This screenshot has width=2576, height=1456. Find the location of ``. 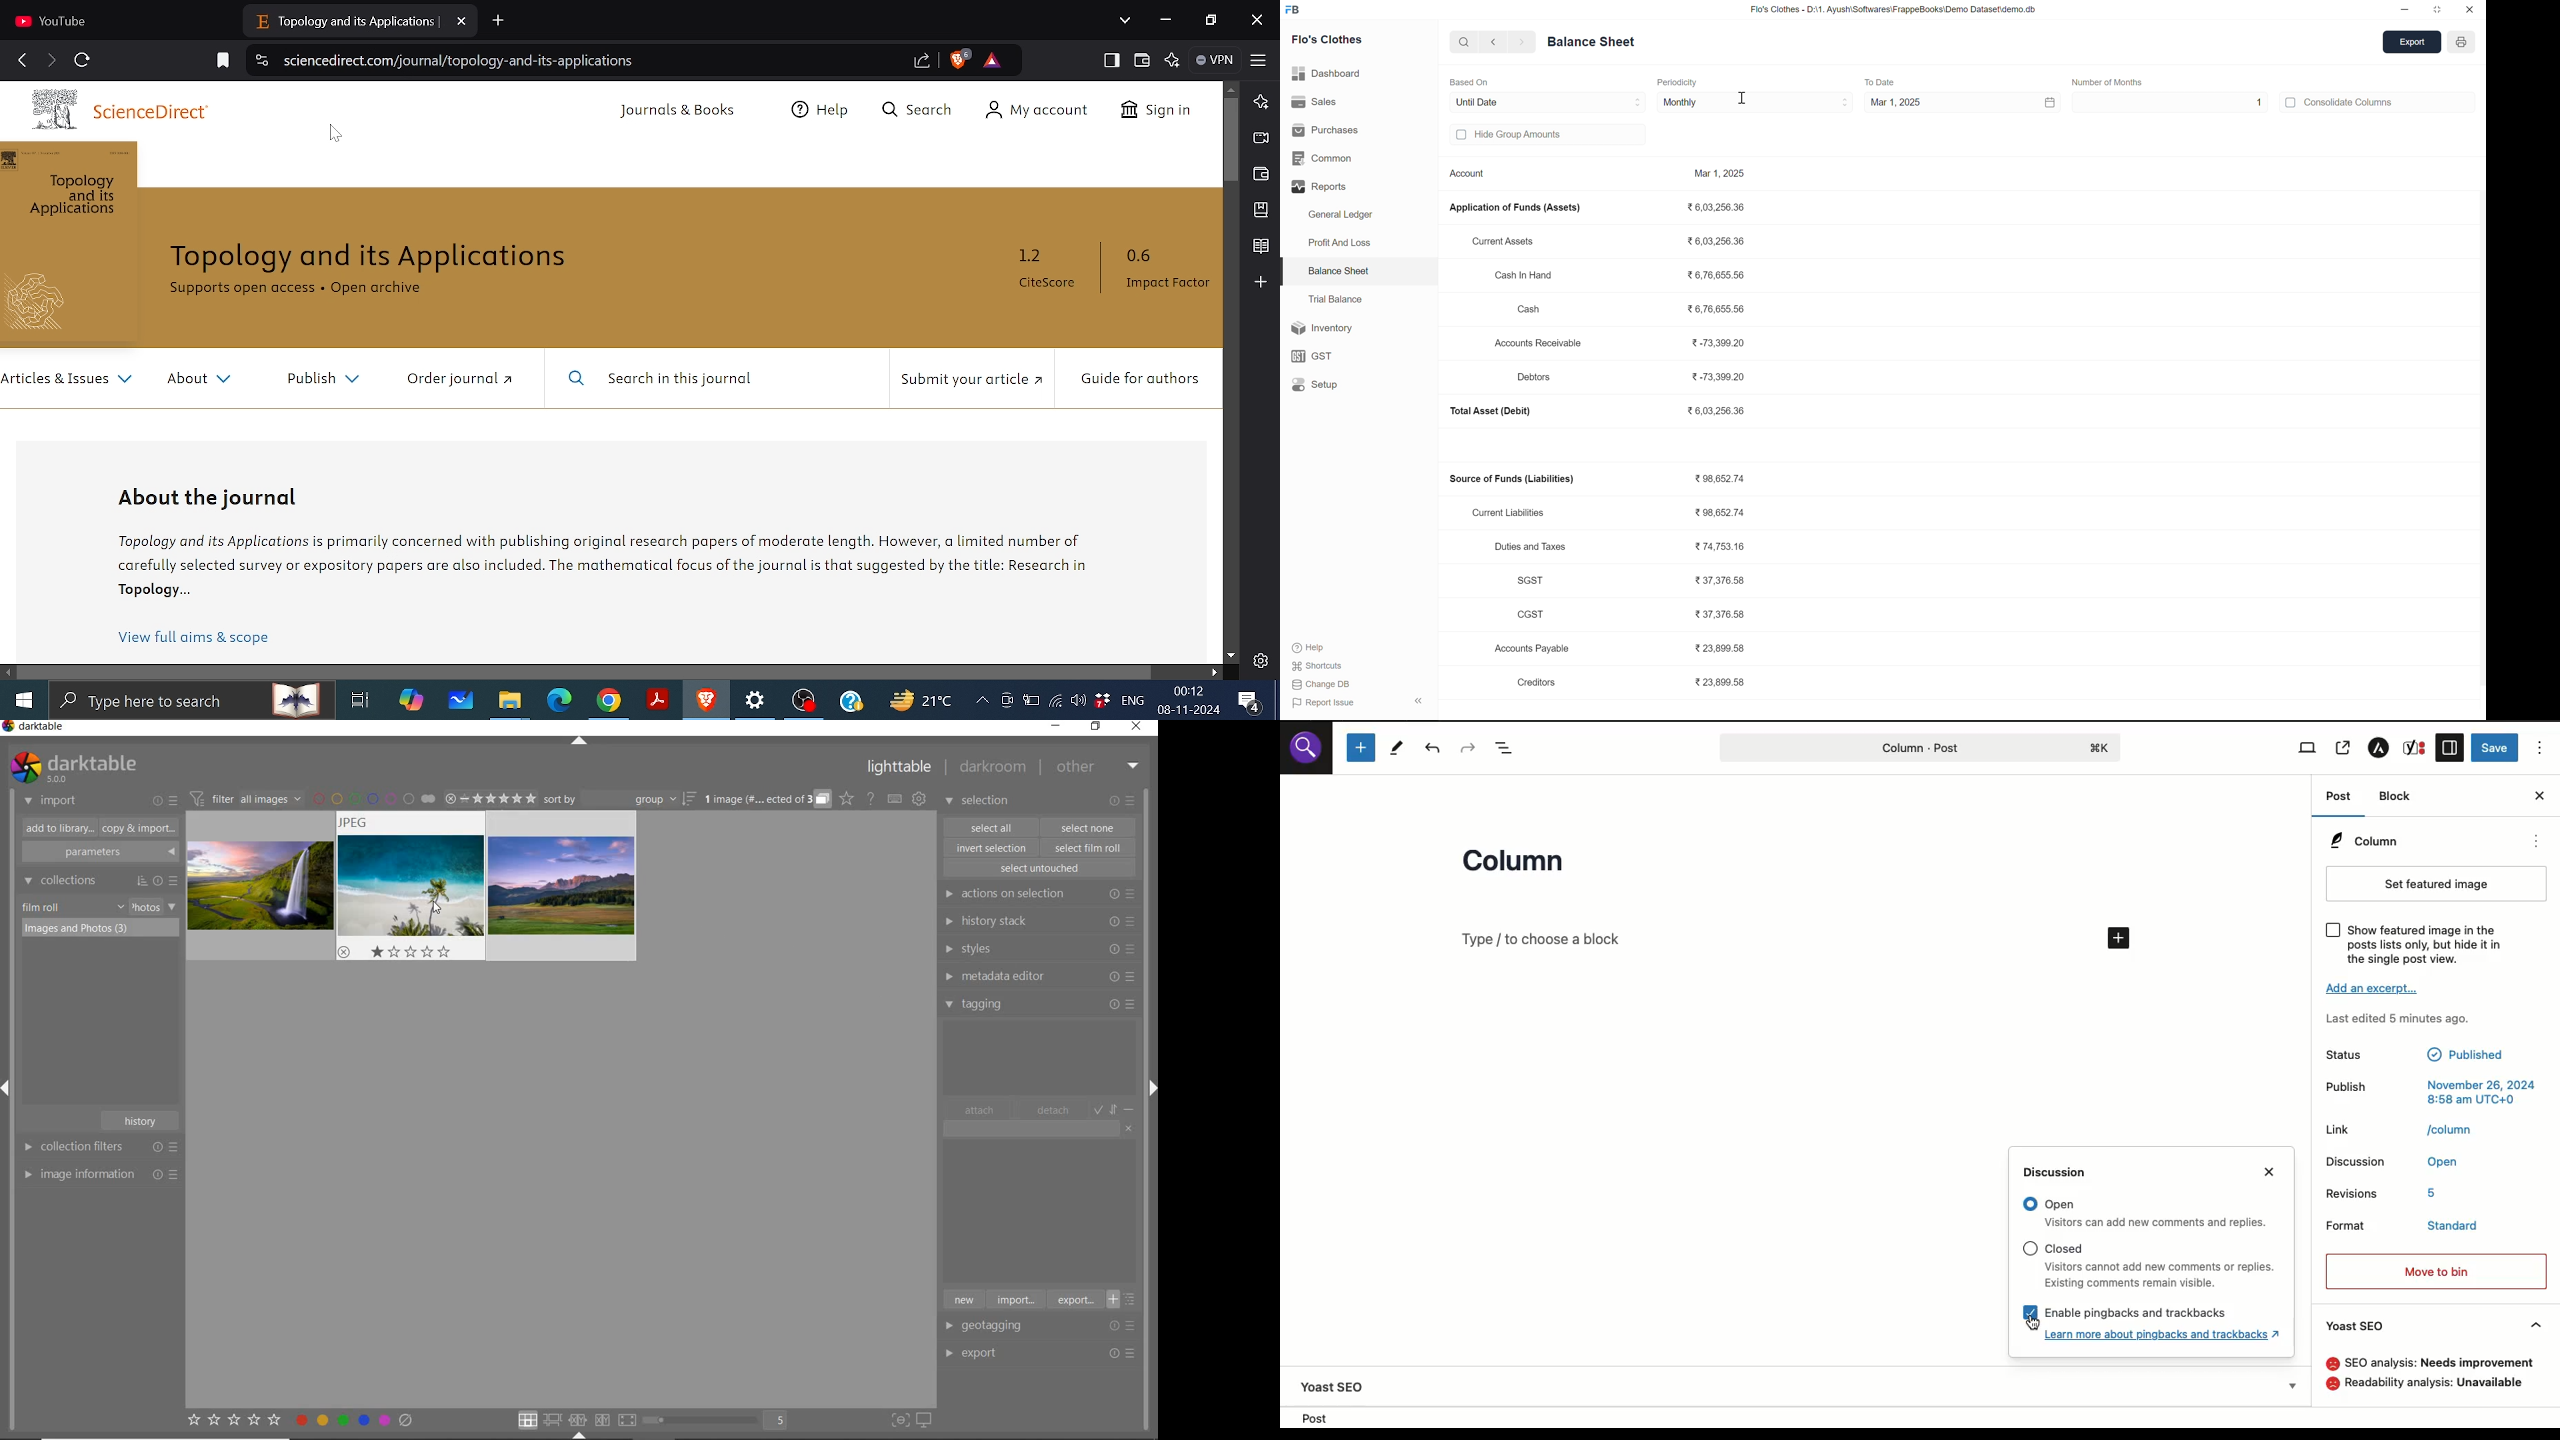

 is located at coordinates (2060, 1205).